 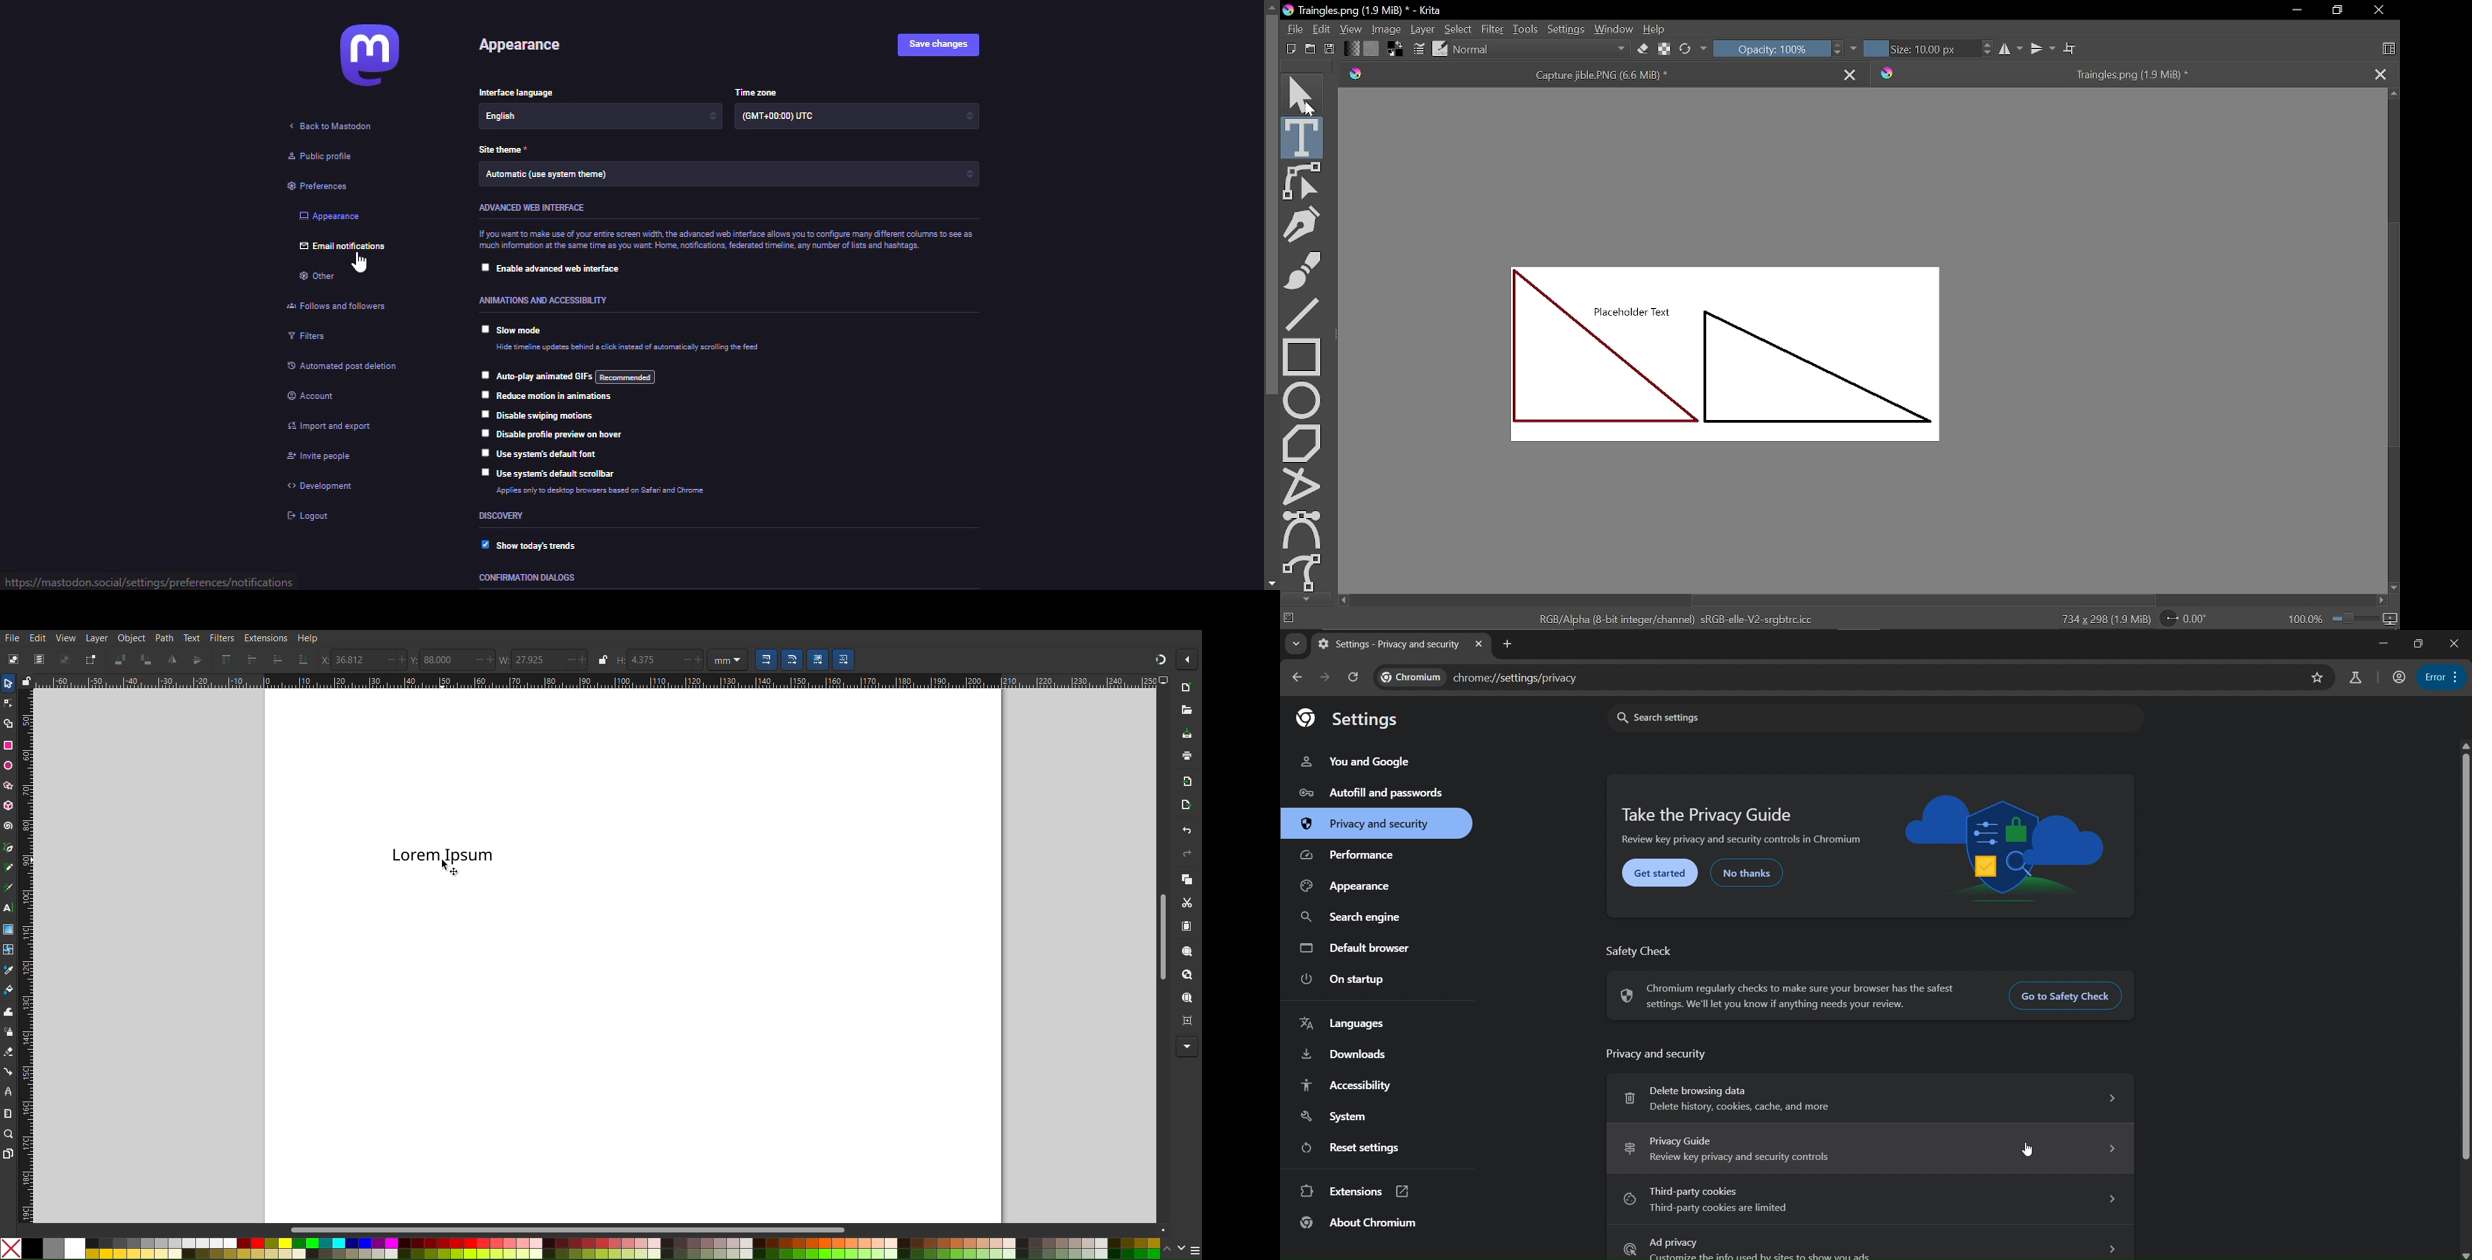 I want to click on 734 x 298 (1.9 MiB), so click(x=2104, y=618).